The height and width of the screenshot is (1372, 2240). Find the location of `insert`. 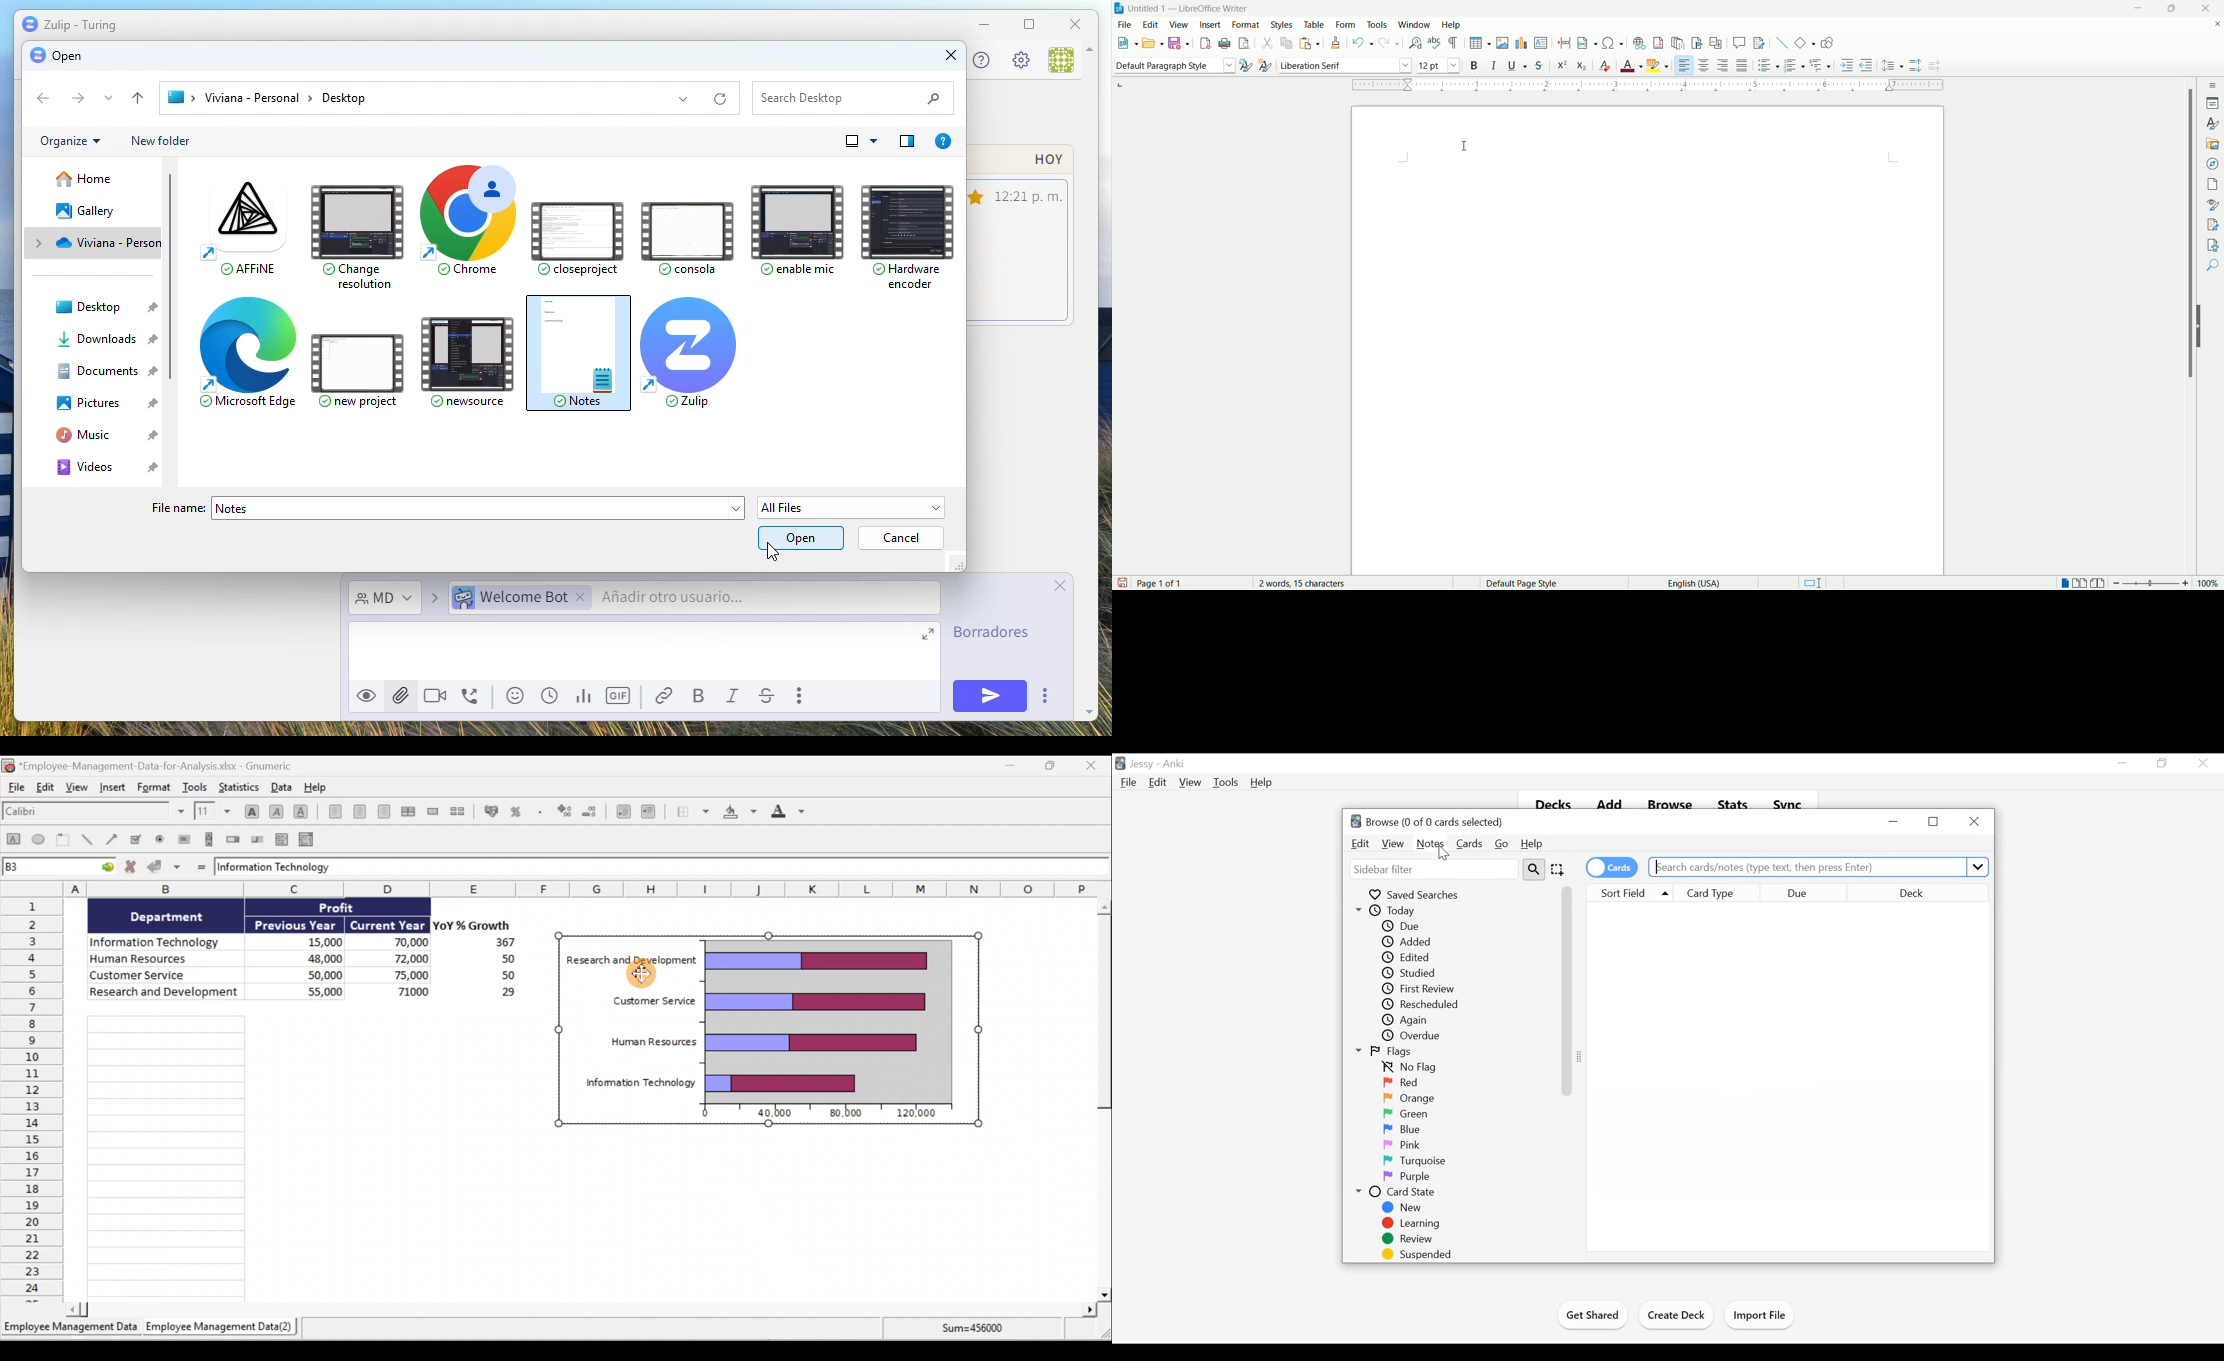

insert is located at coordinates (1210, 24).